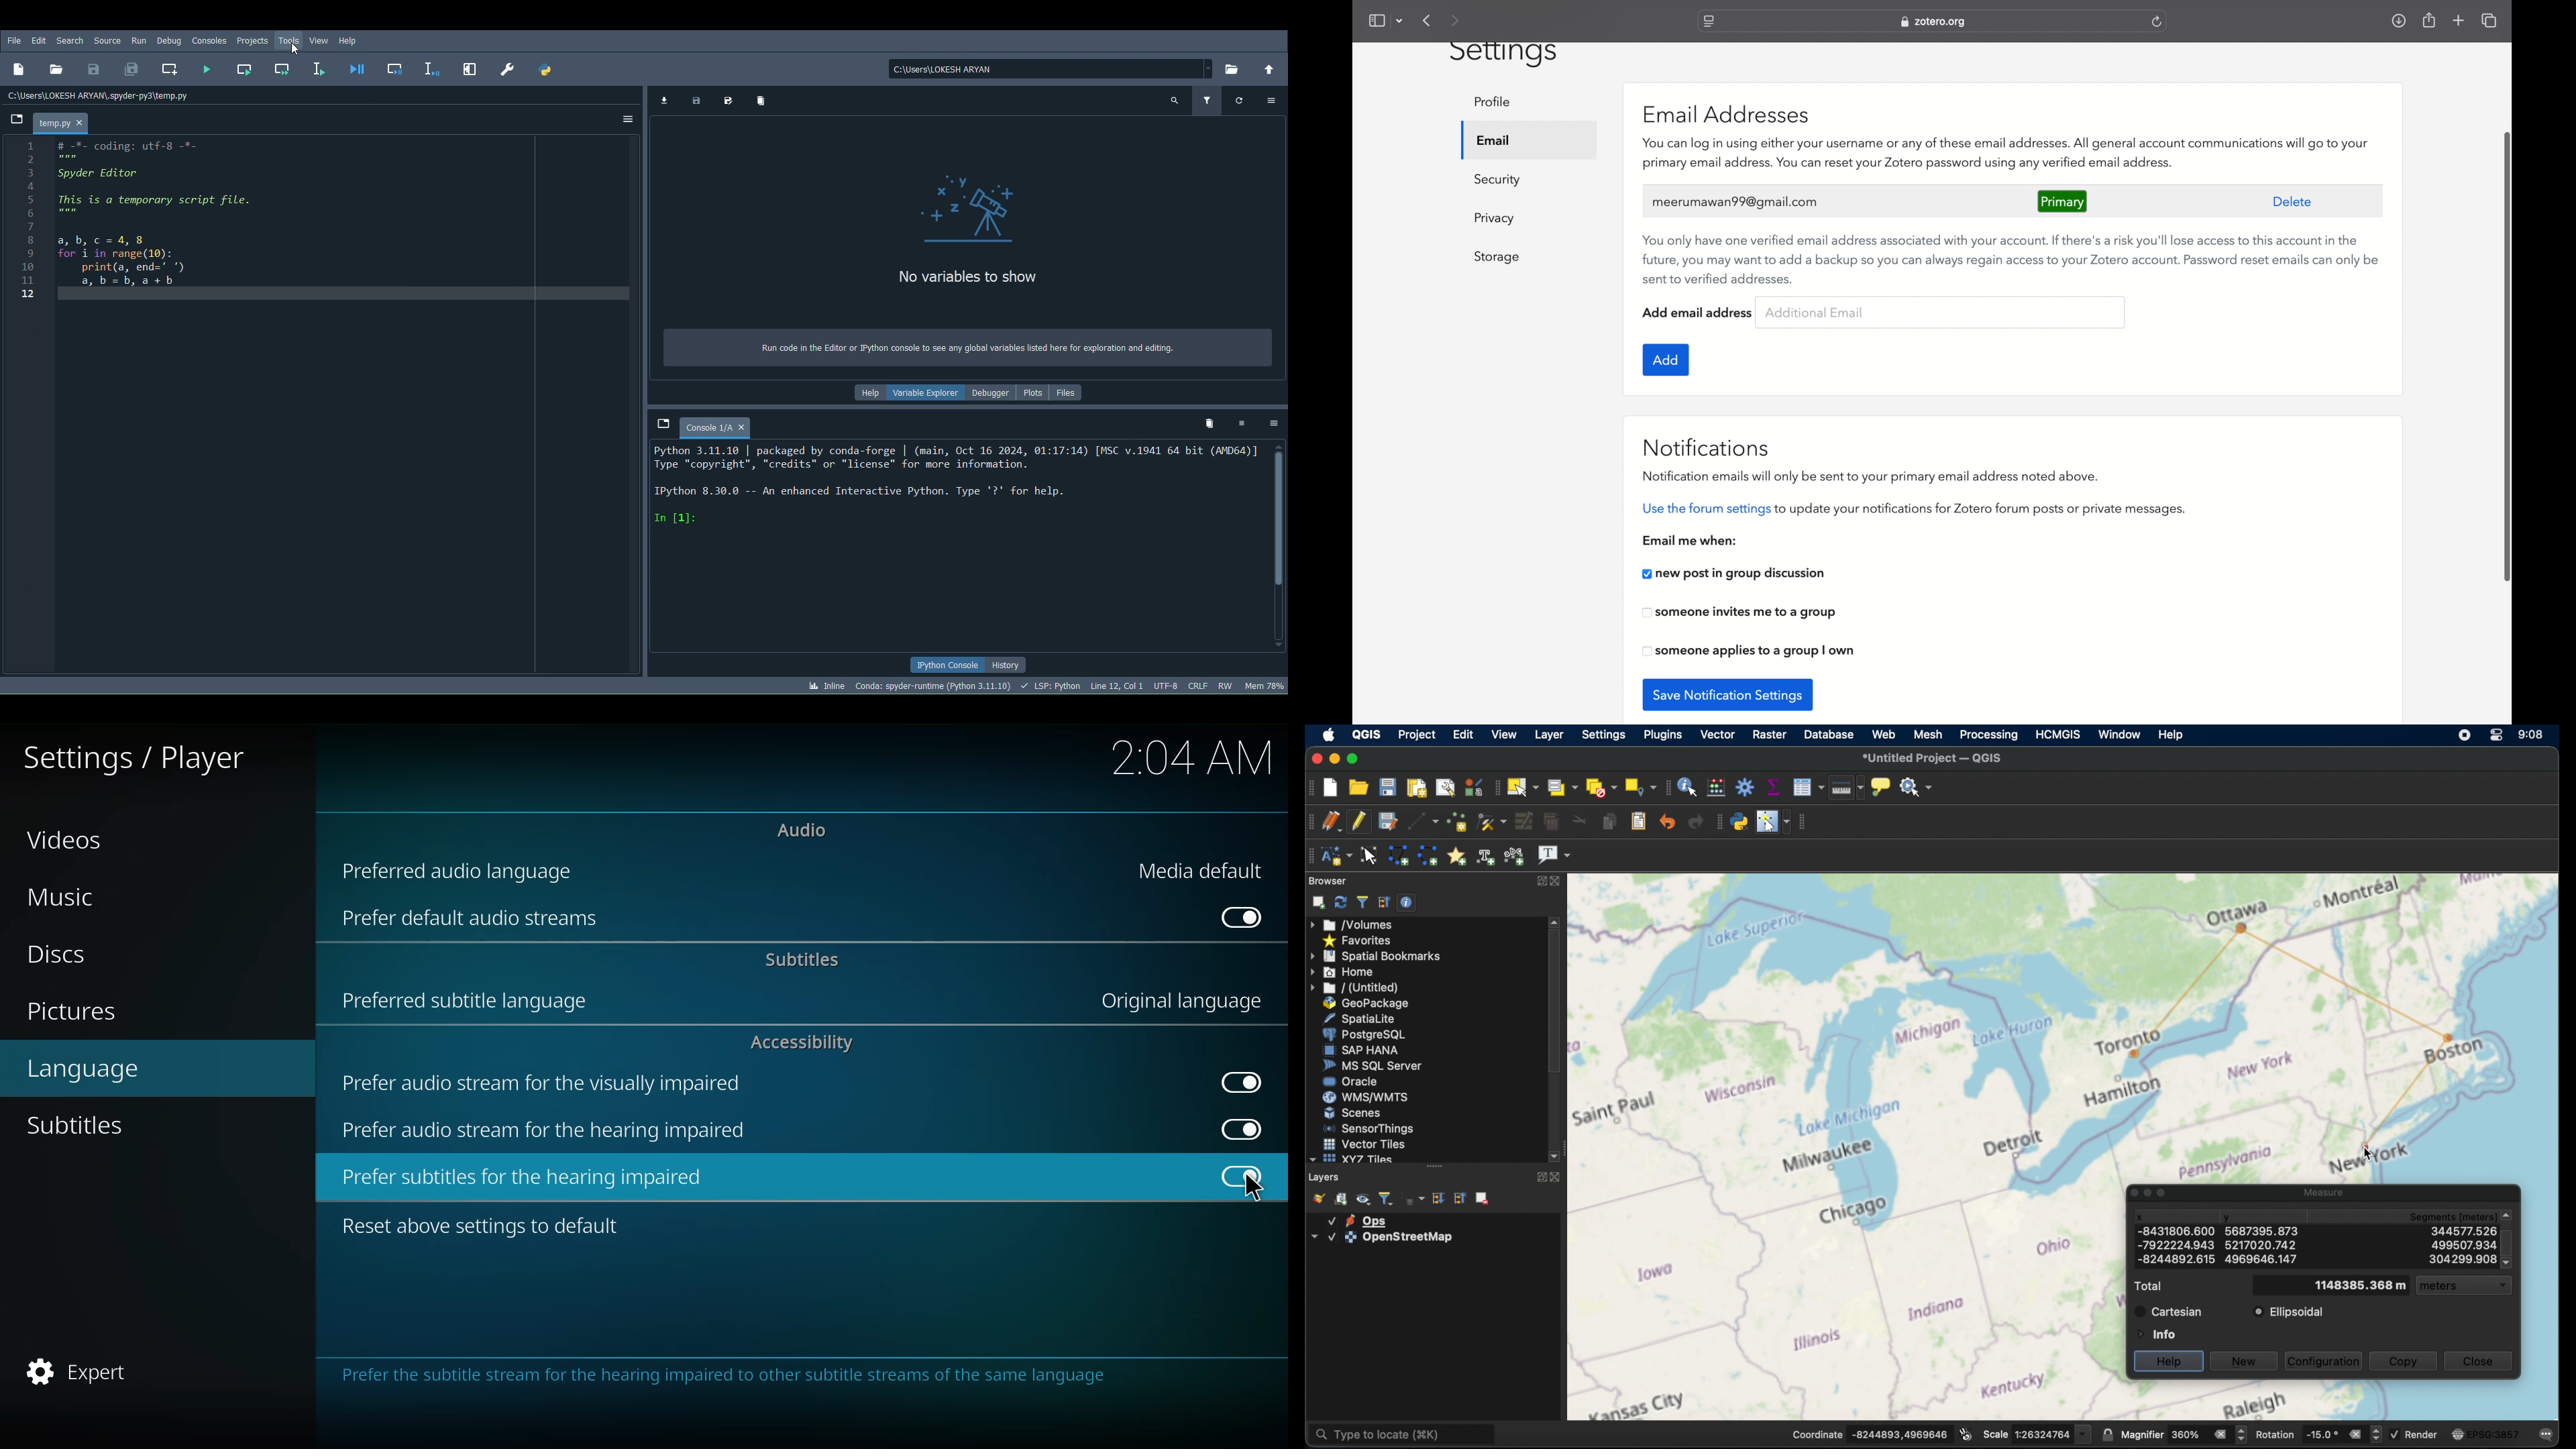 This screenshot has height=1456, width=2576. What do you see at coordinates (432, 67) in the screenshot?
I see `Debug selection or current line` at bounding box center [432, 67].